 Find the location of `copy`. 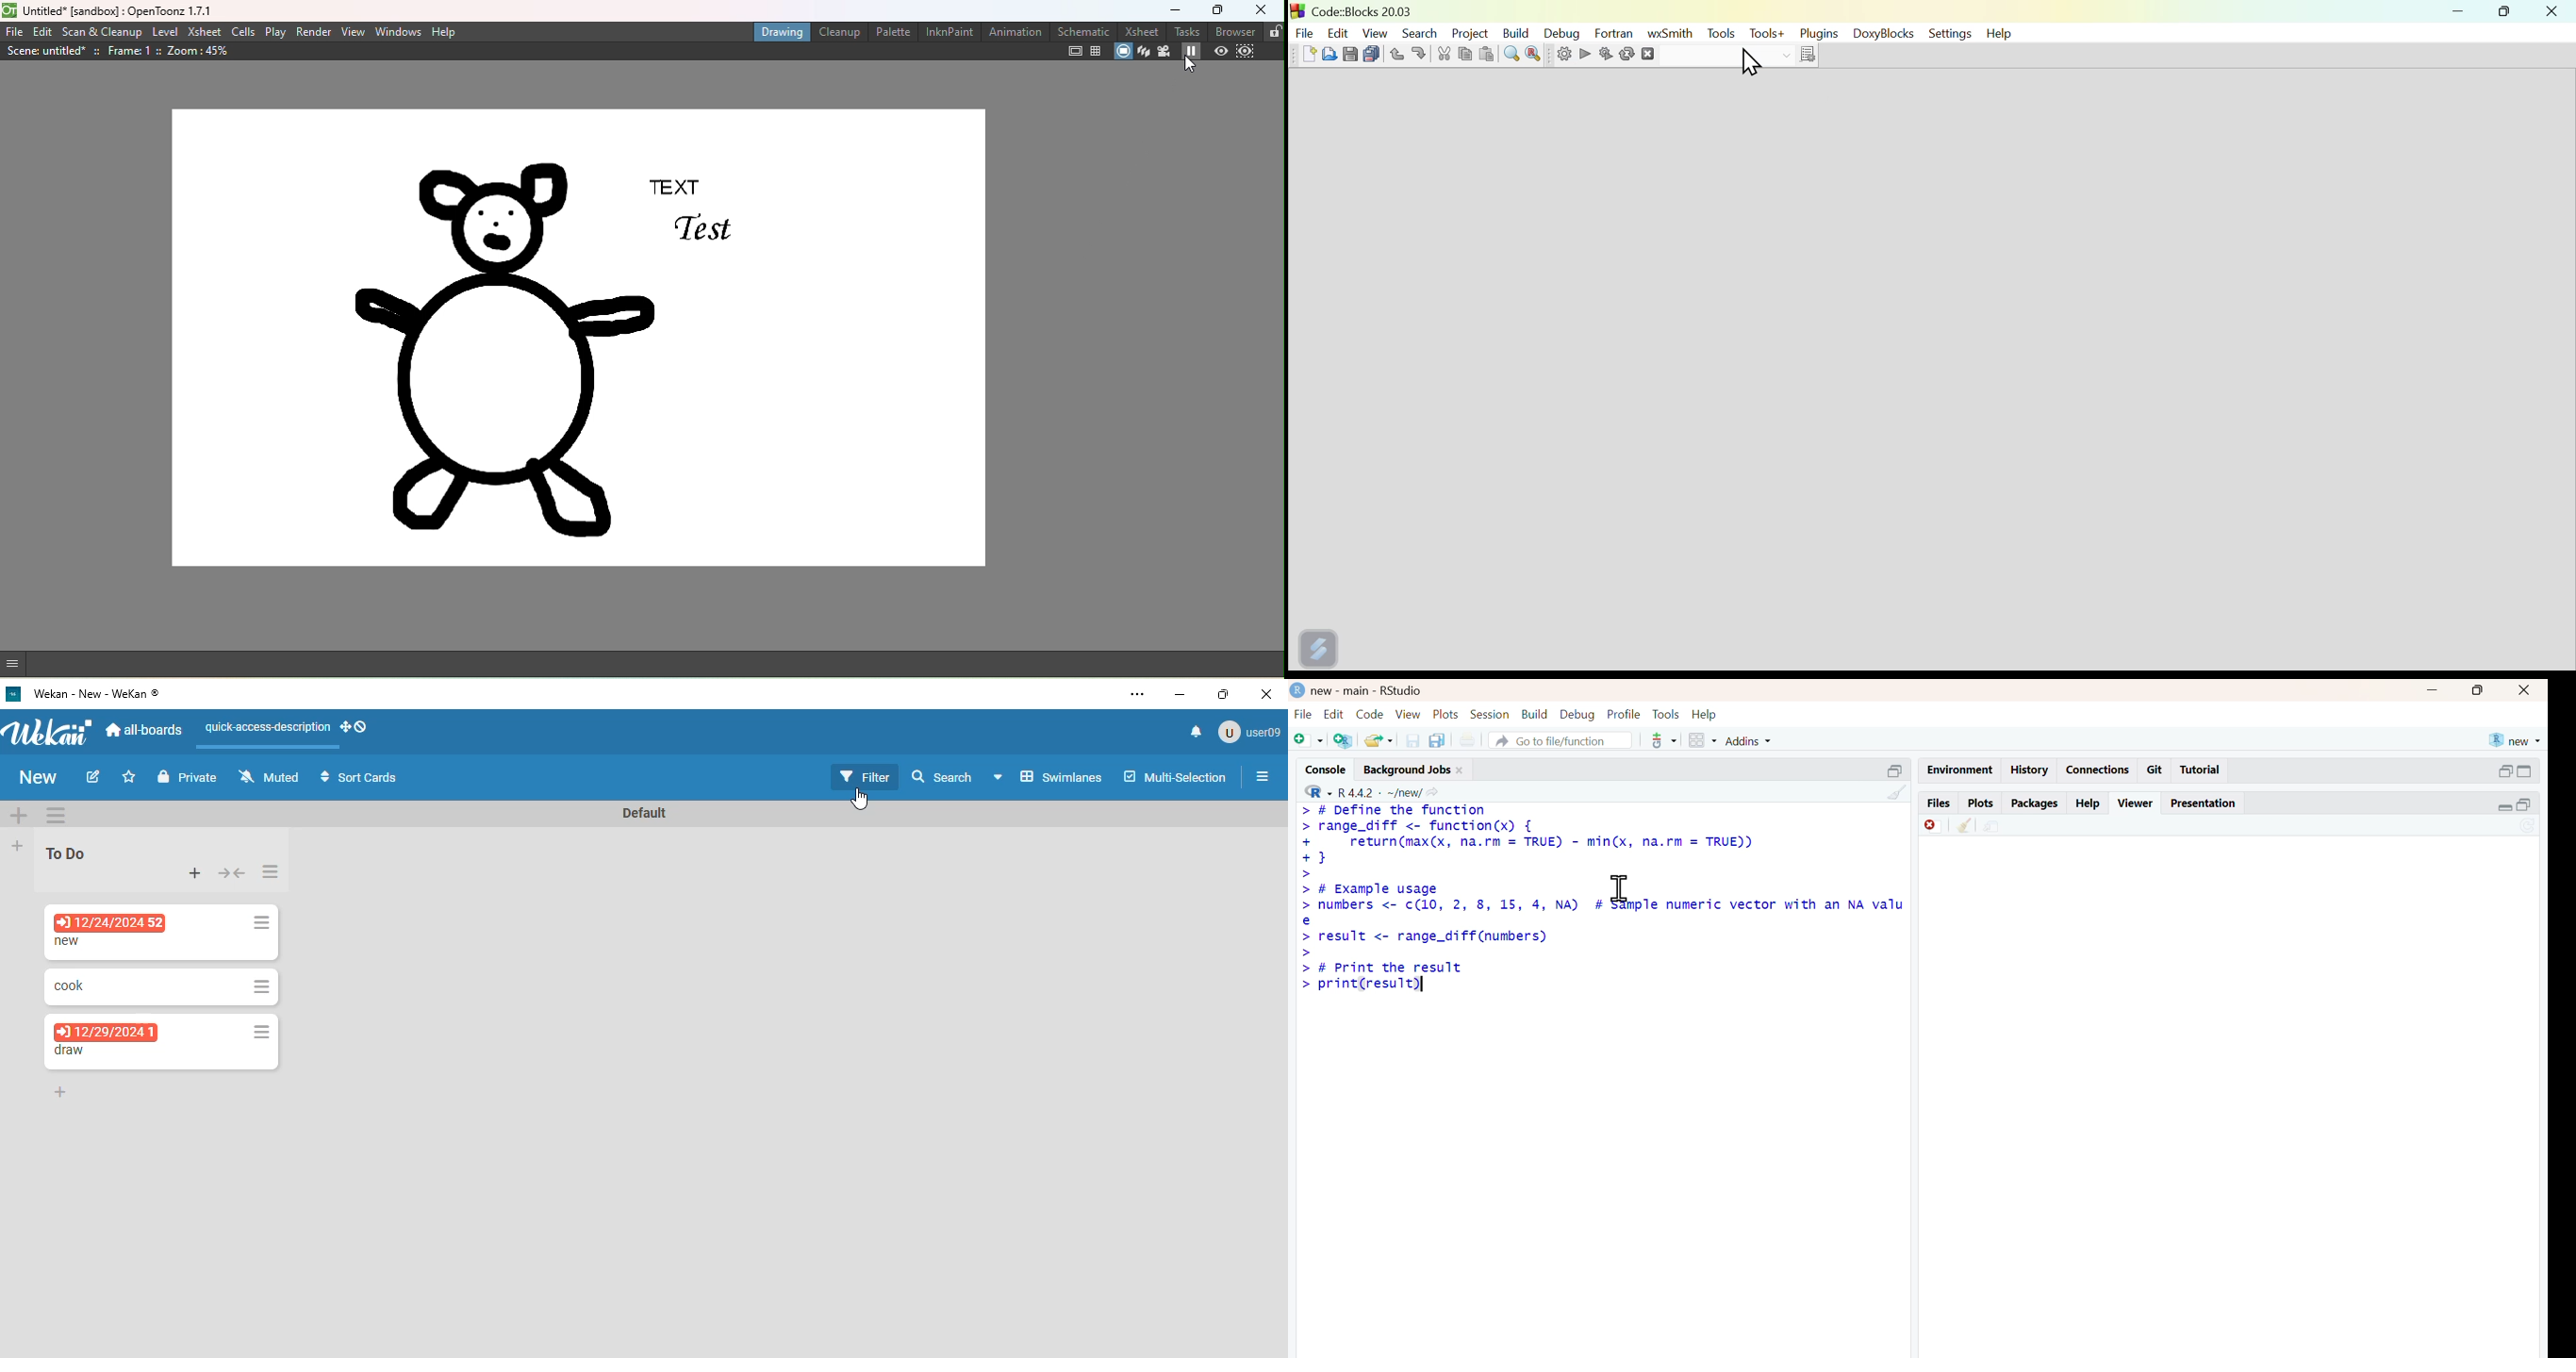

copy is located at coordinates (1437, 740).